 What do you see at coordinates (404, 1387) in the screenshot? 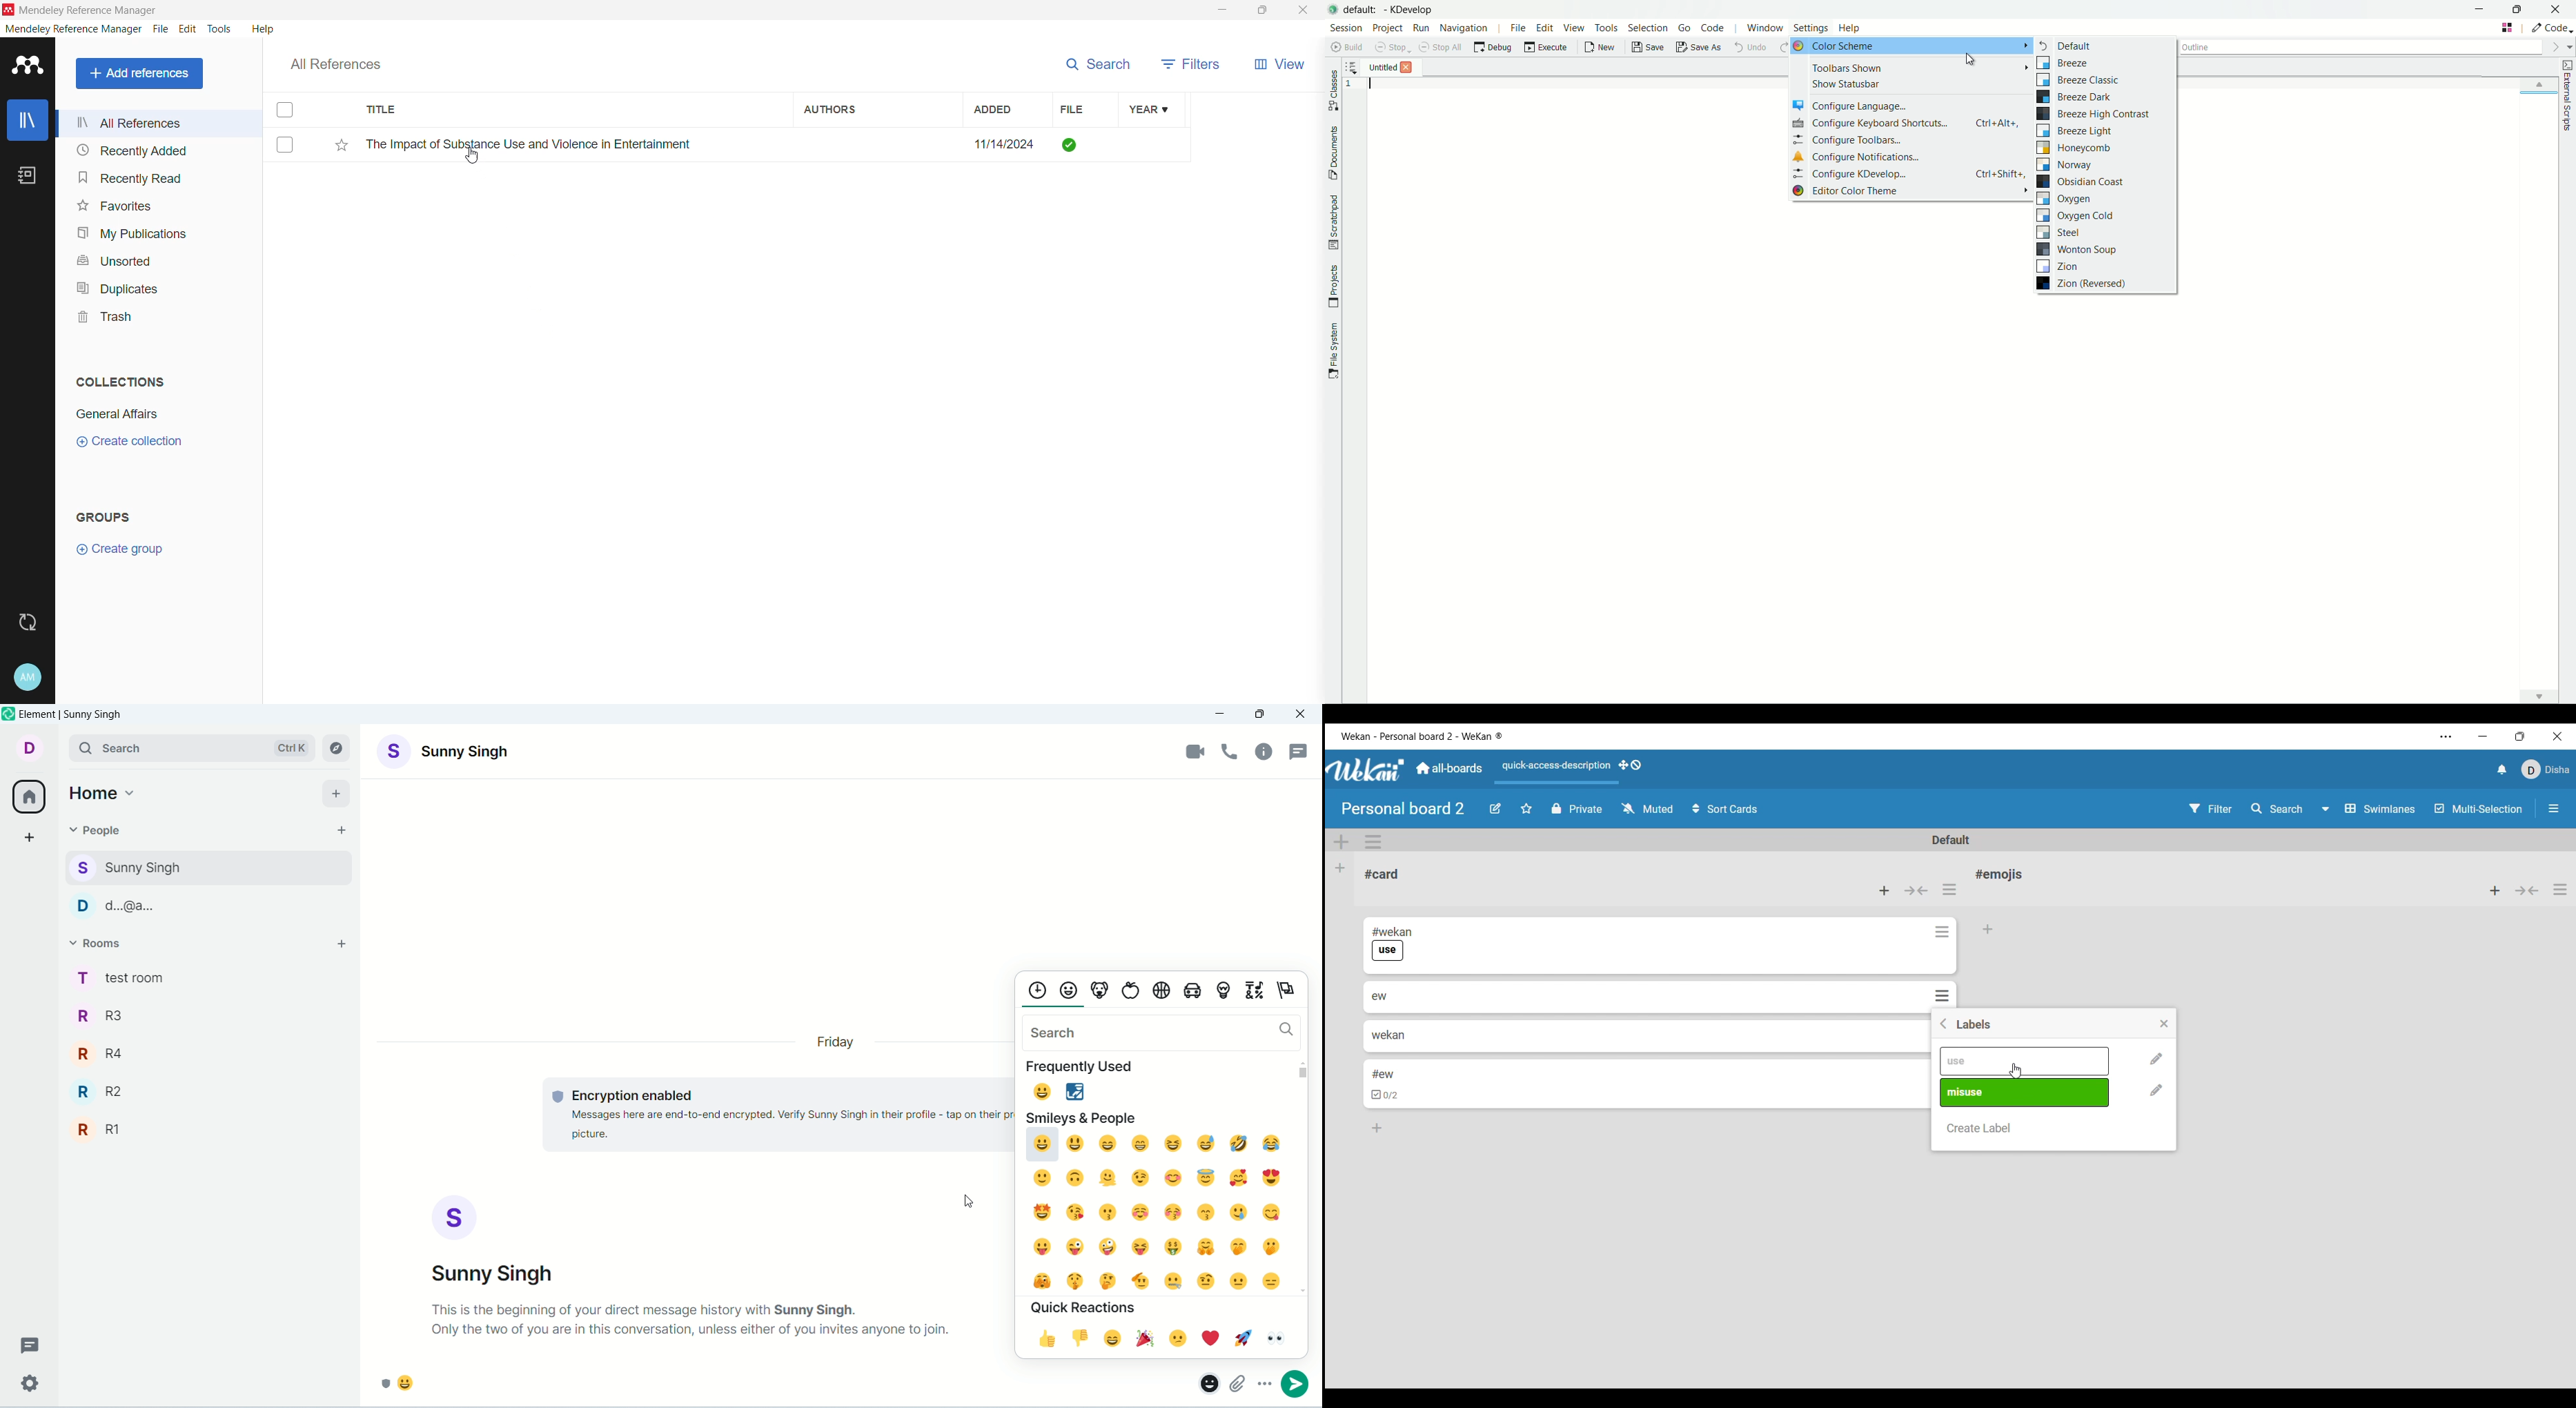
I see `emoji added` at bounding box center [404, 1387].